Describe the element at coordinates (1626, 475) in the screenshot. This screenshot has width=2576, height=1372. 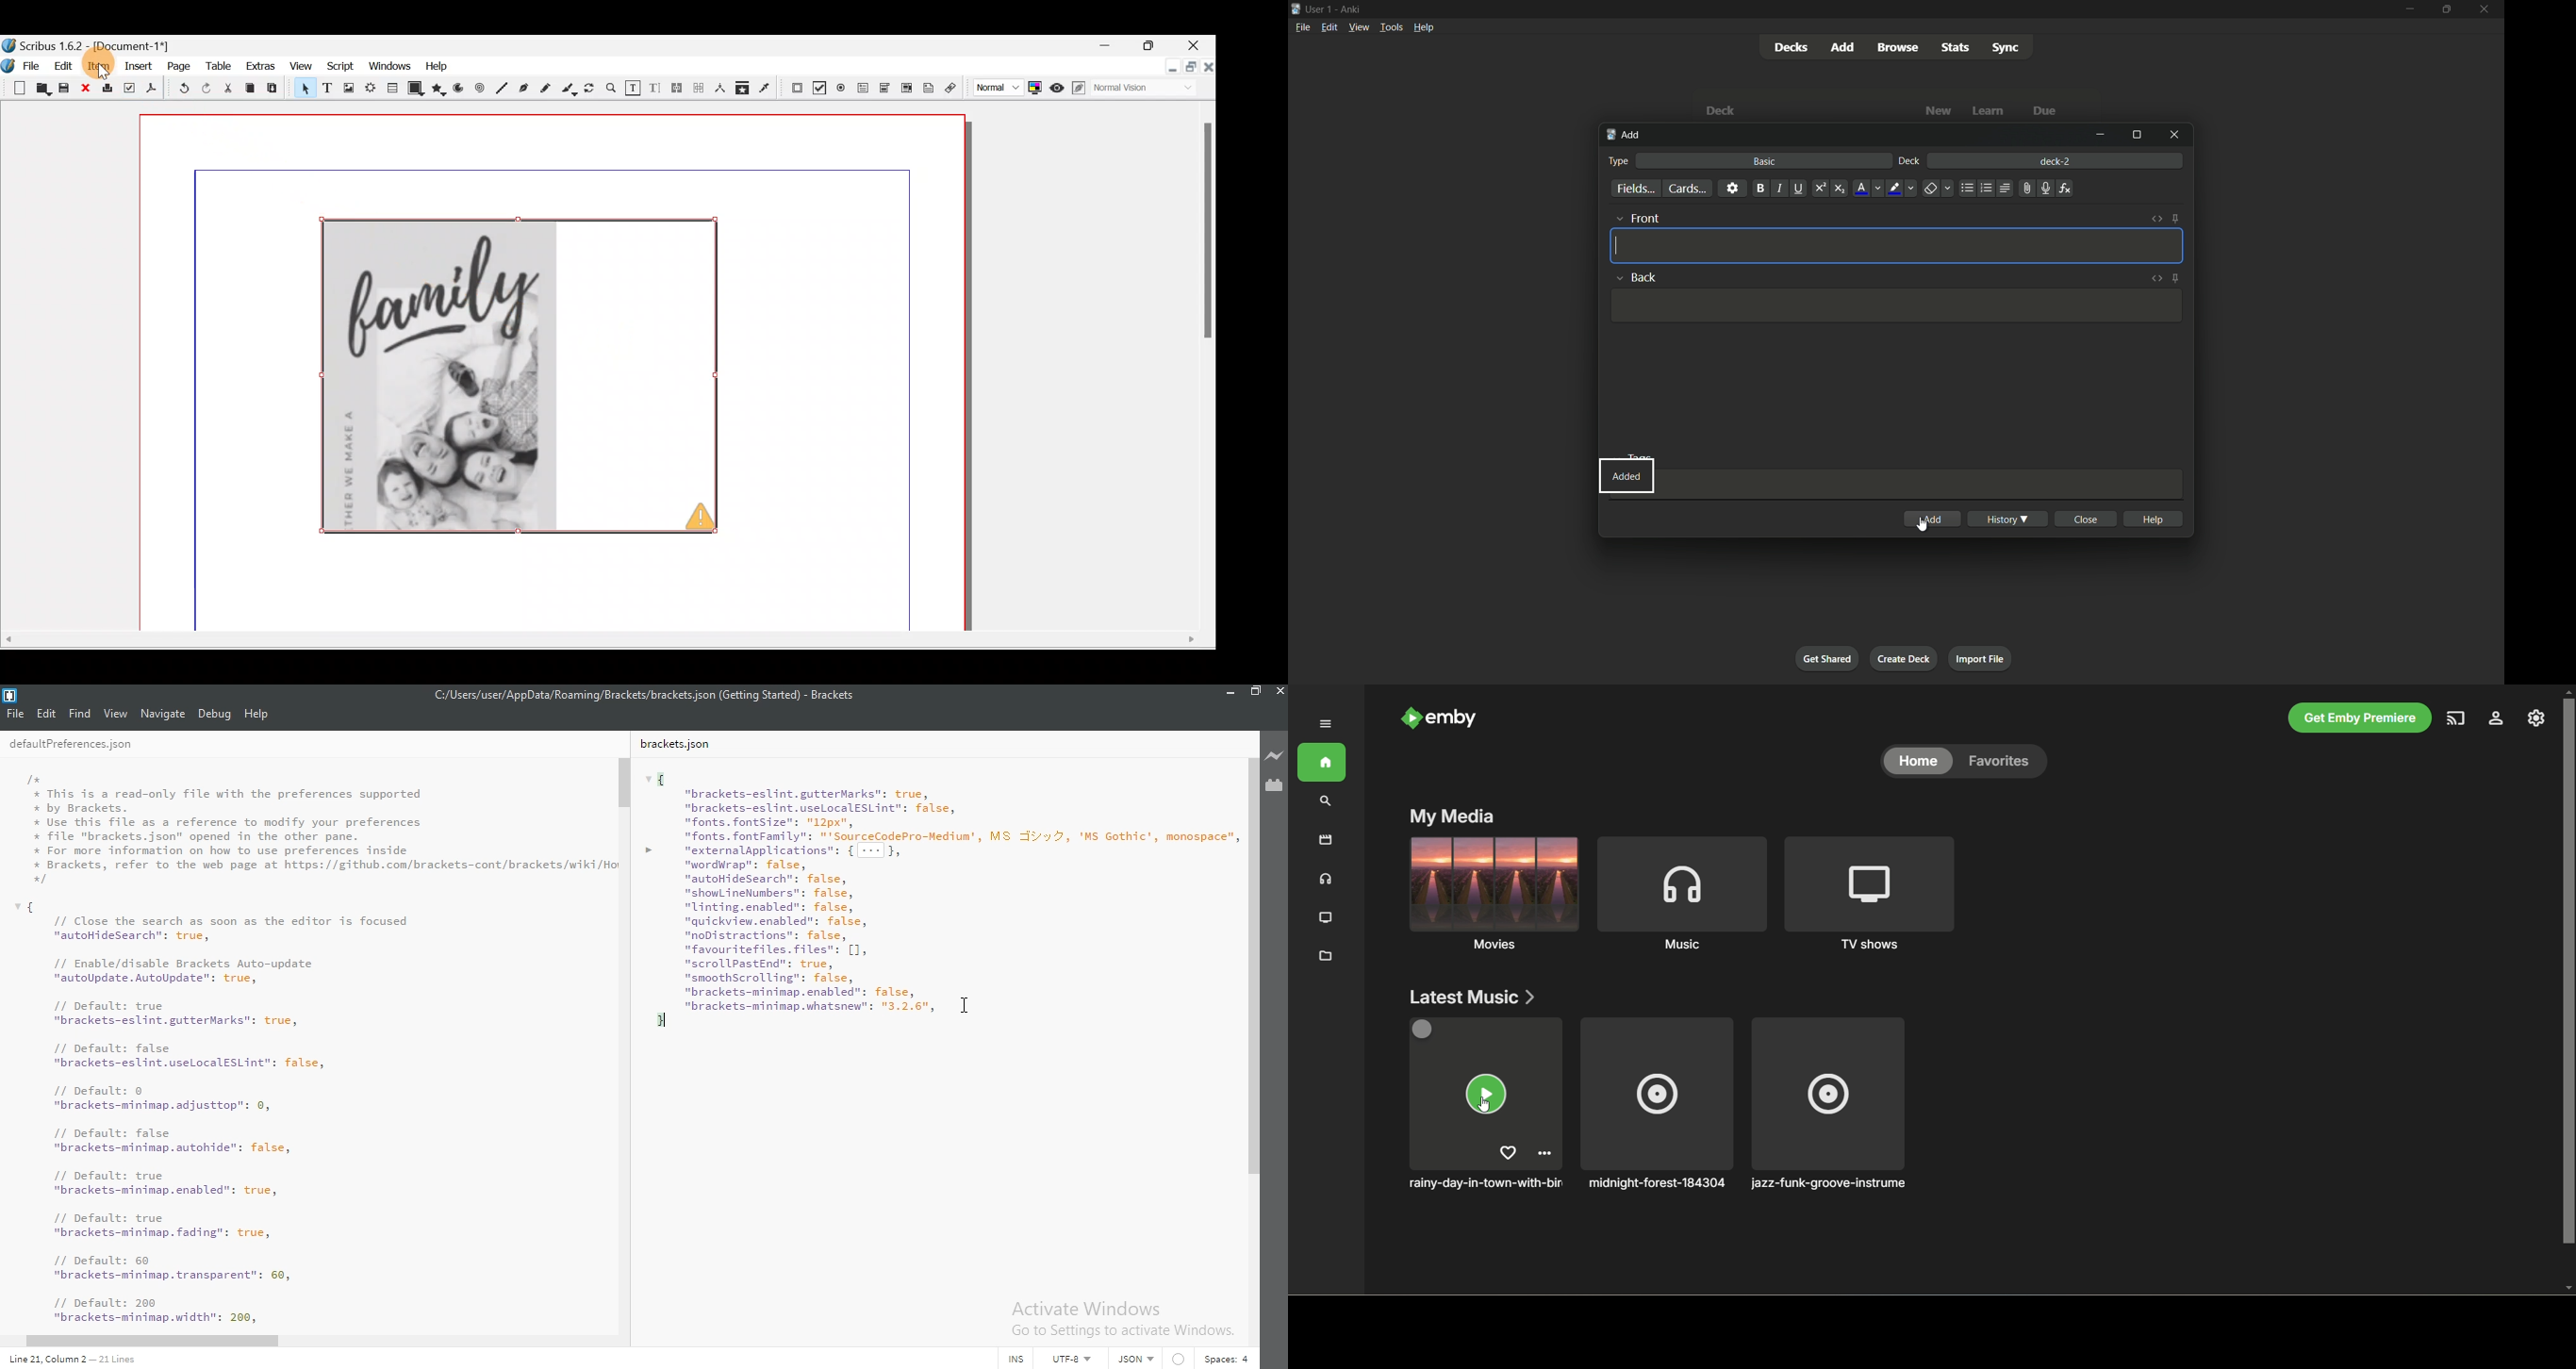
I see `added pop up` at that location.